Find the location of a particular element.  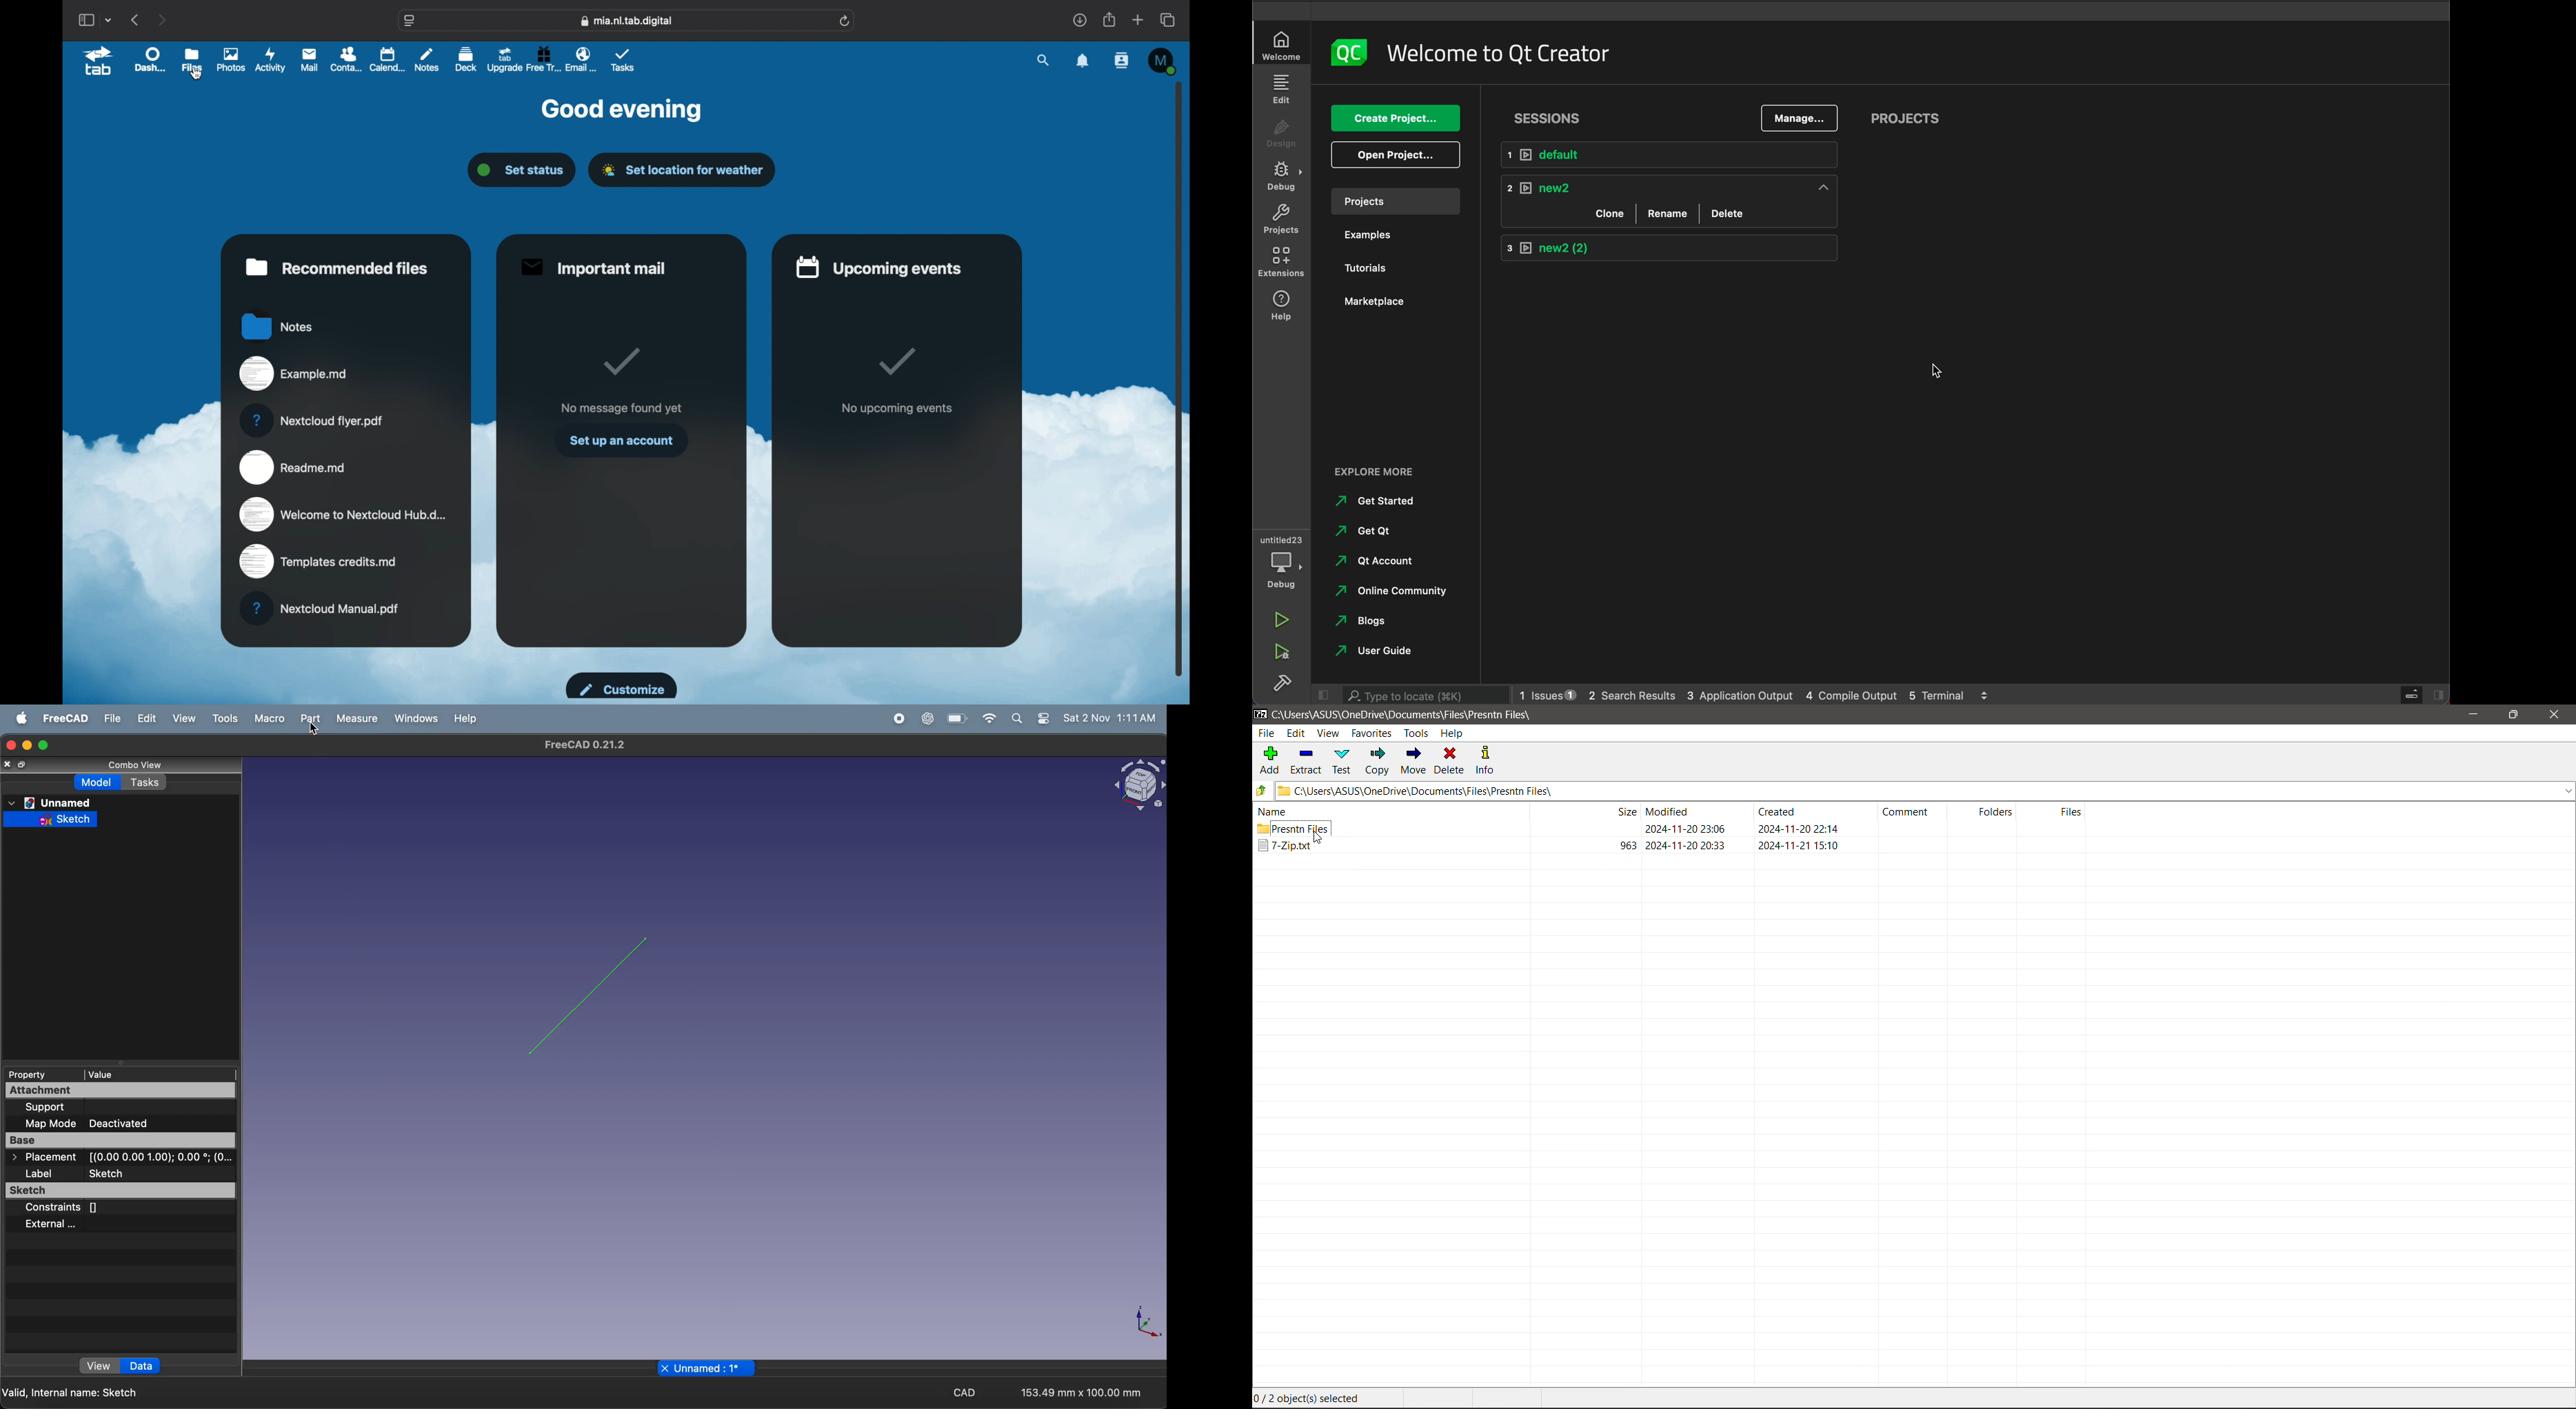

notes is located at coordinates (428, 61).